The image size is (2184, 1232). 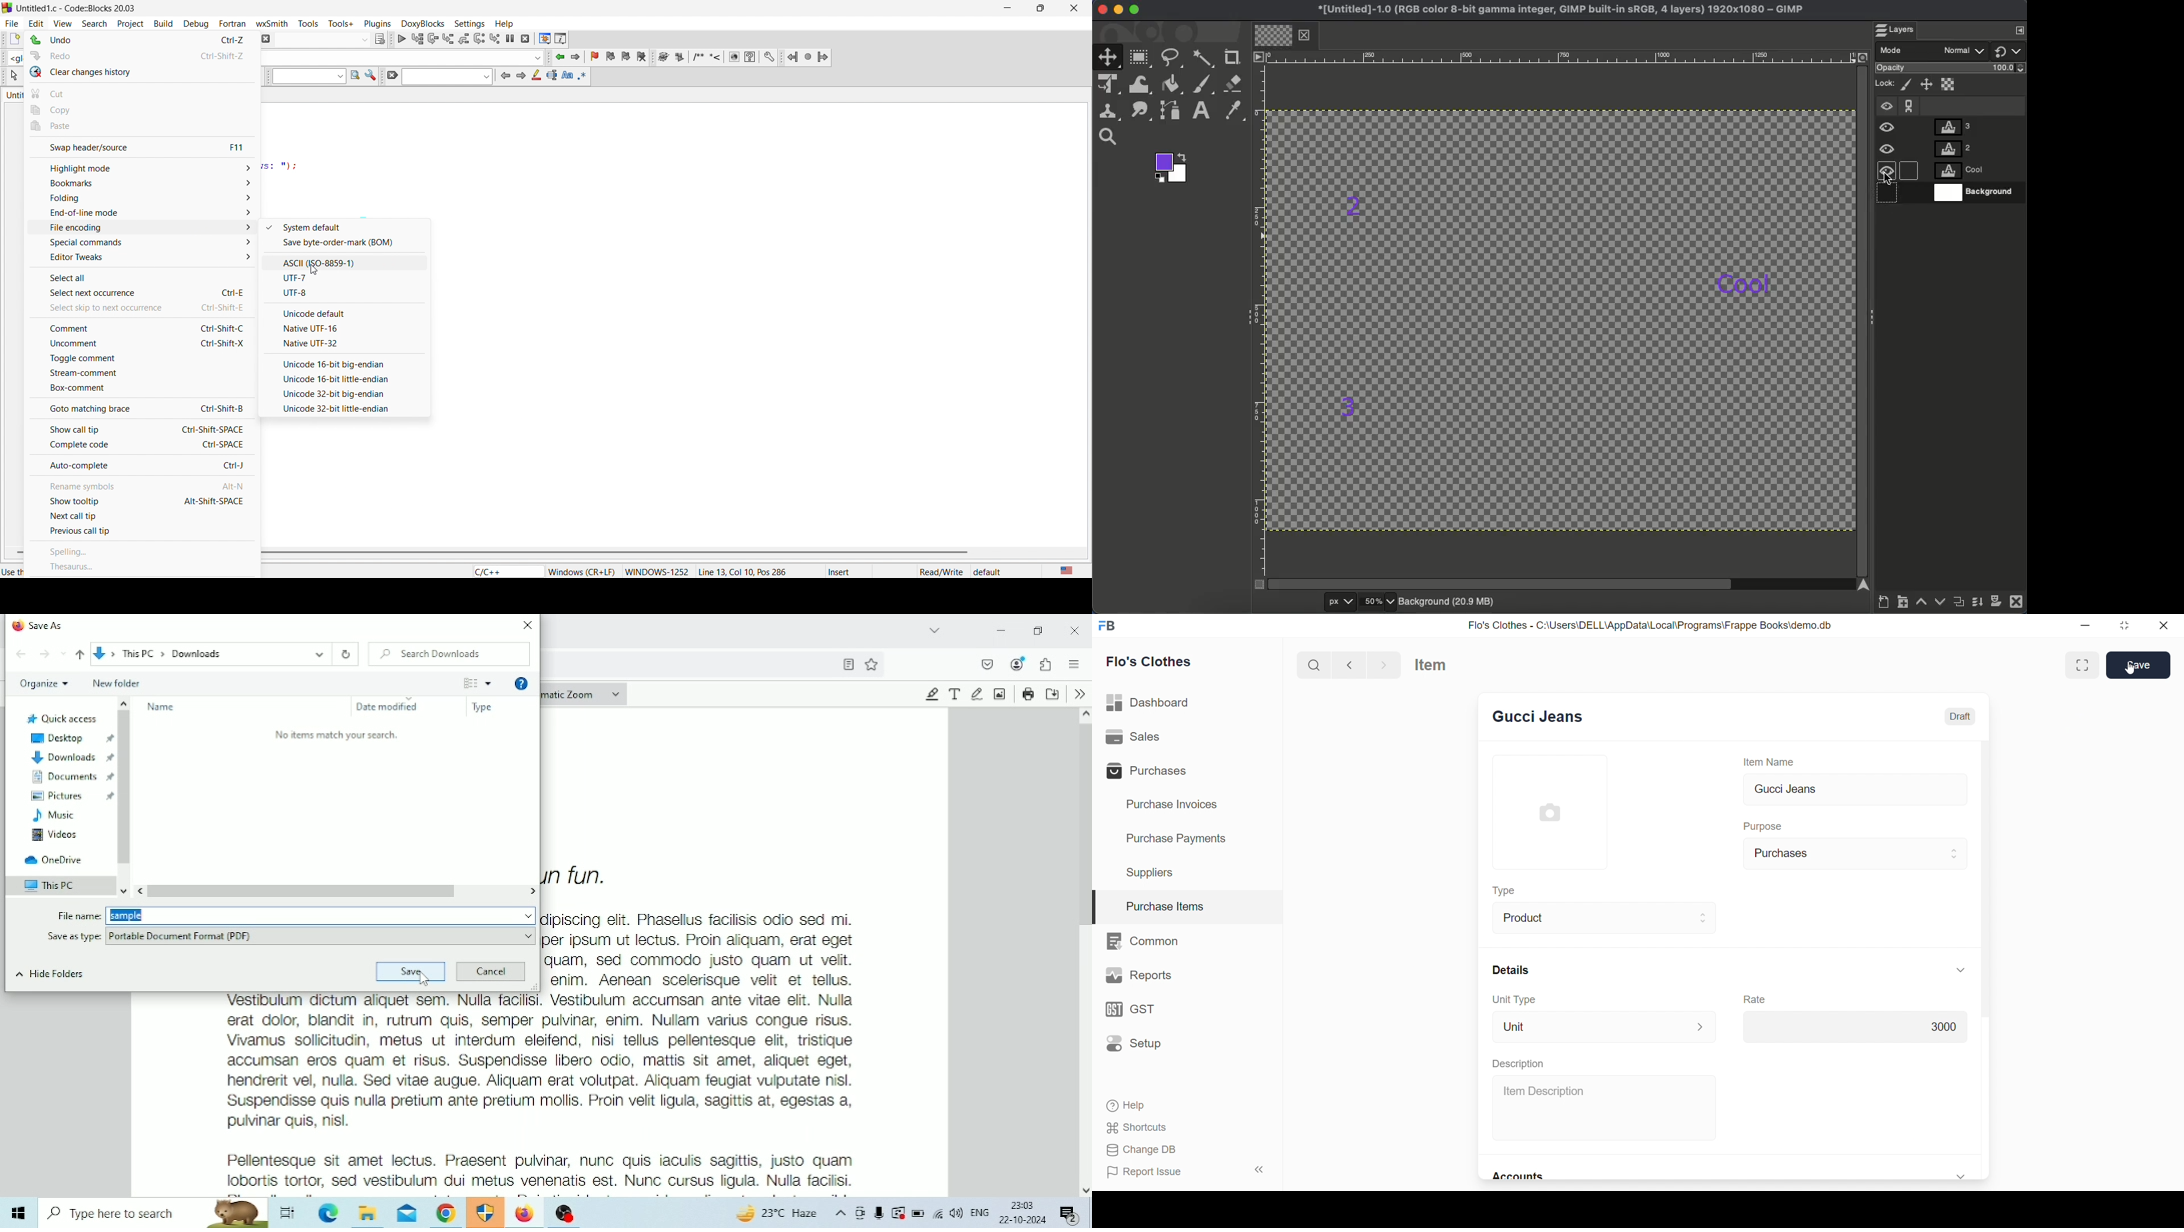 I want to click on Forward, so click(x=45, y=653).